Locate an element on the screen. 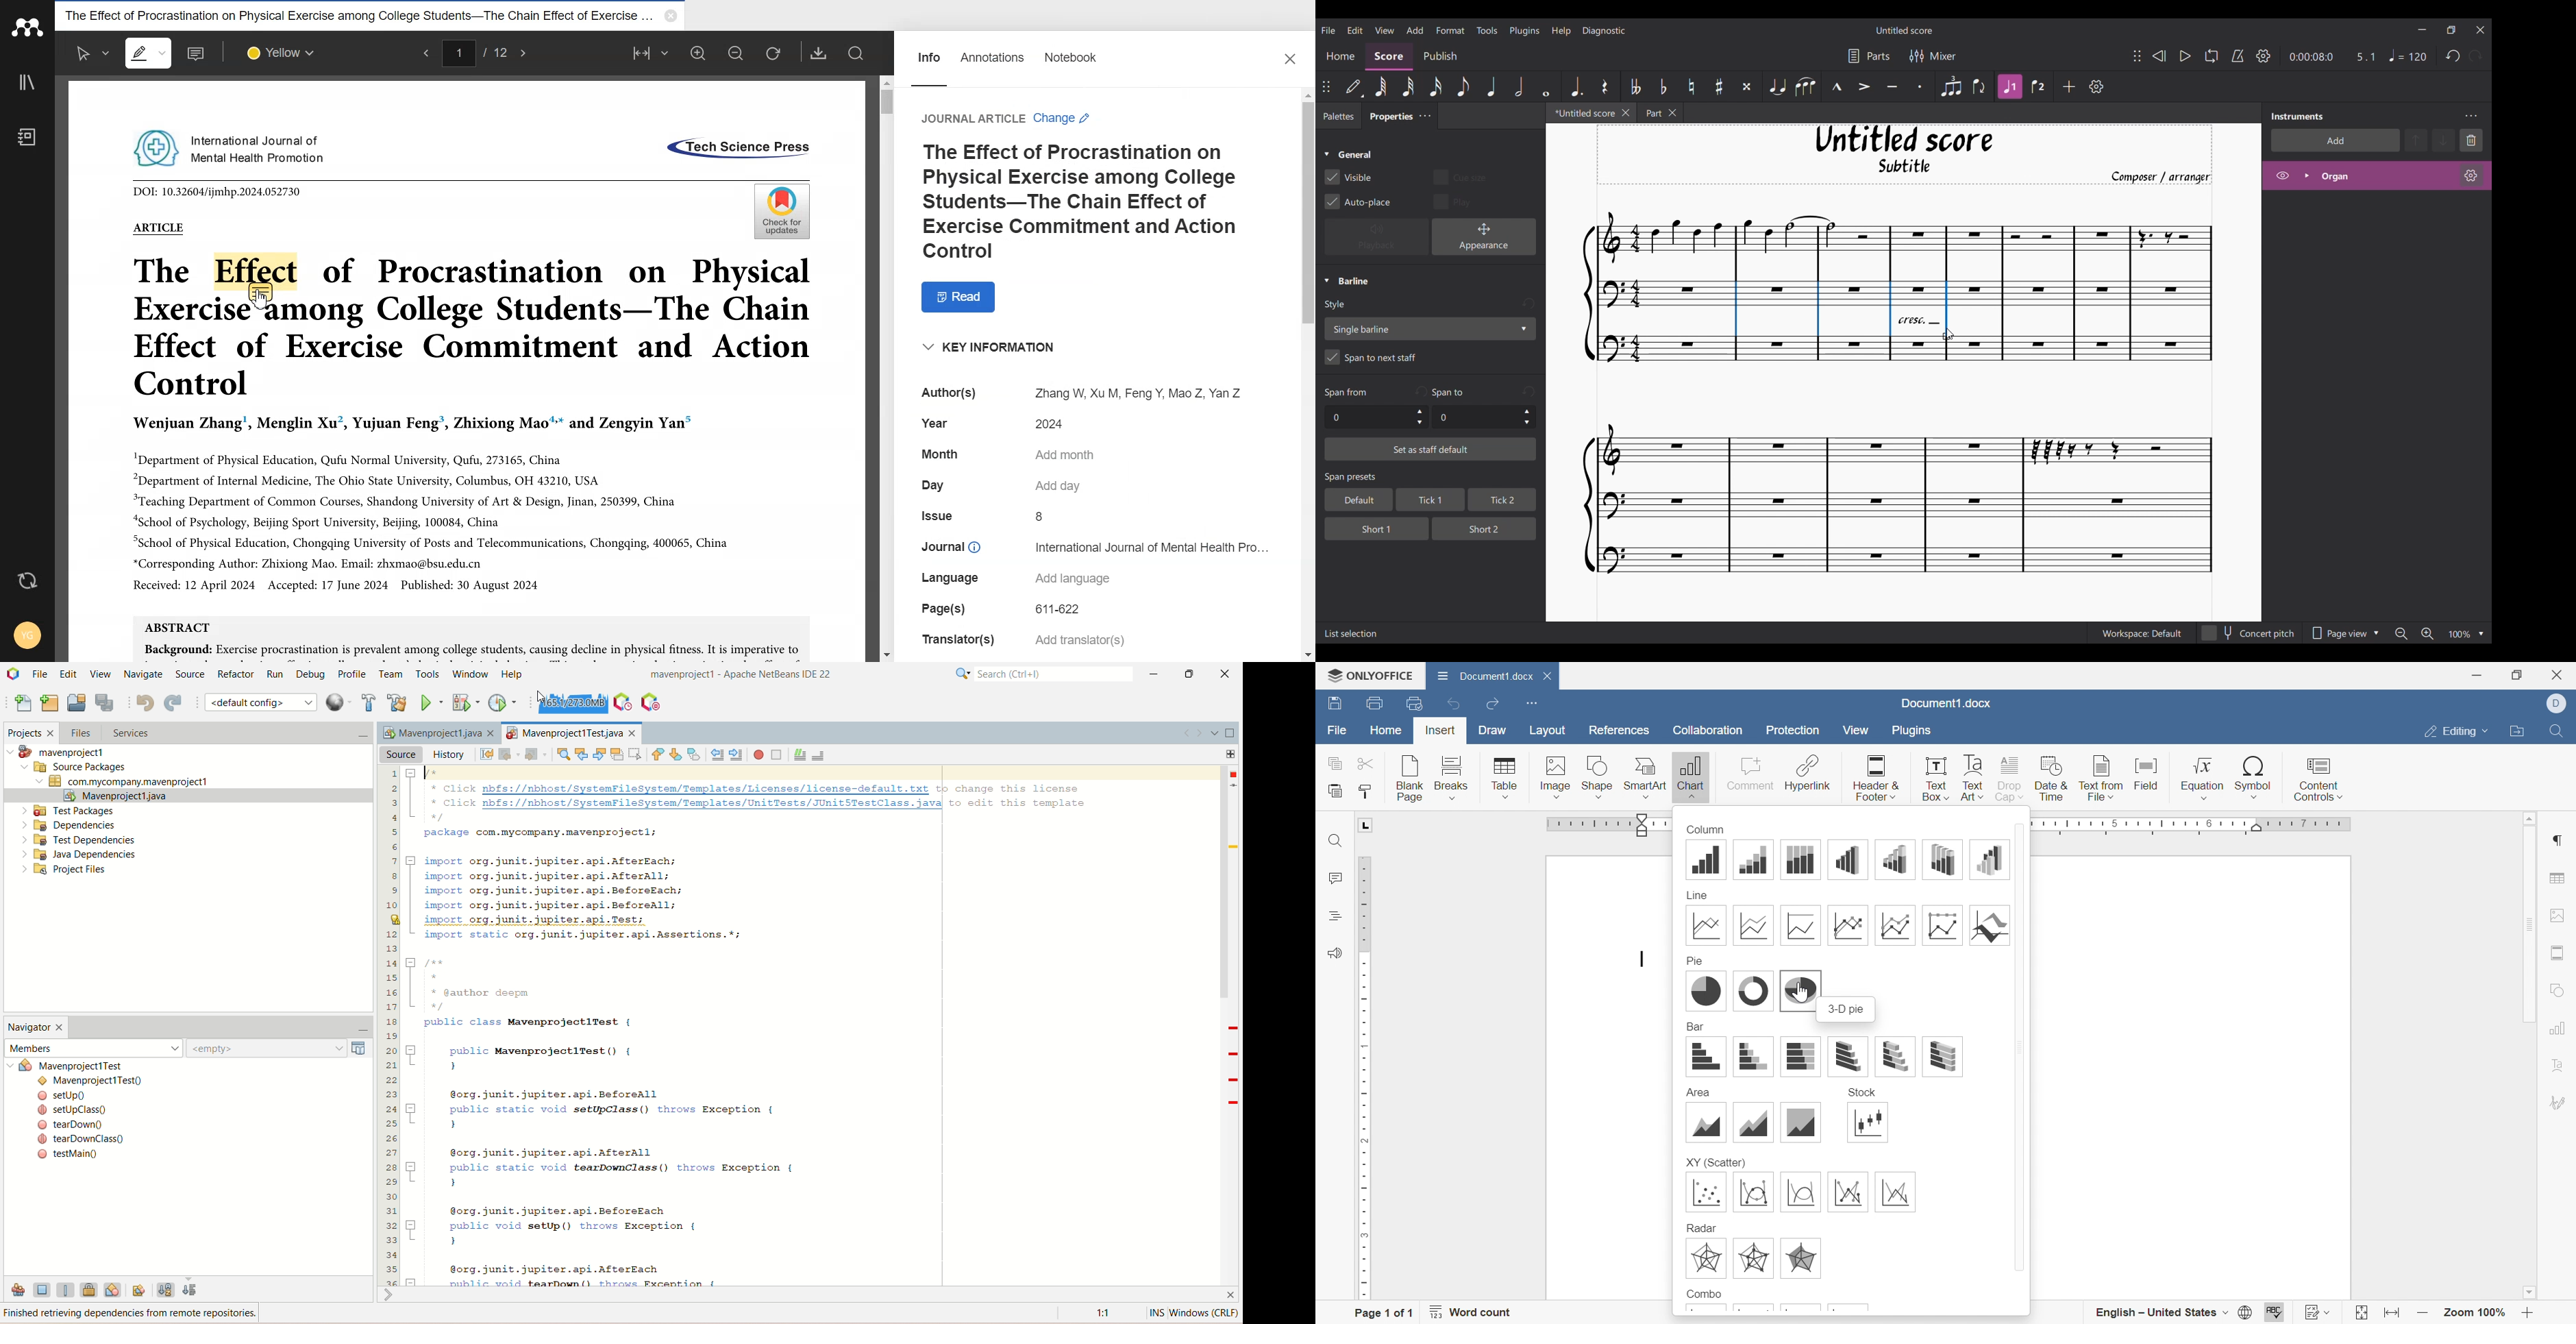  Cut is located at coordinates (1368, 762).